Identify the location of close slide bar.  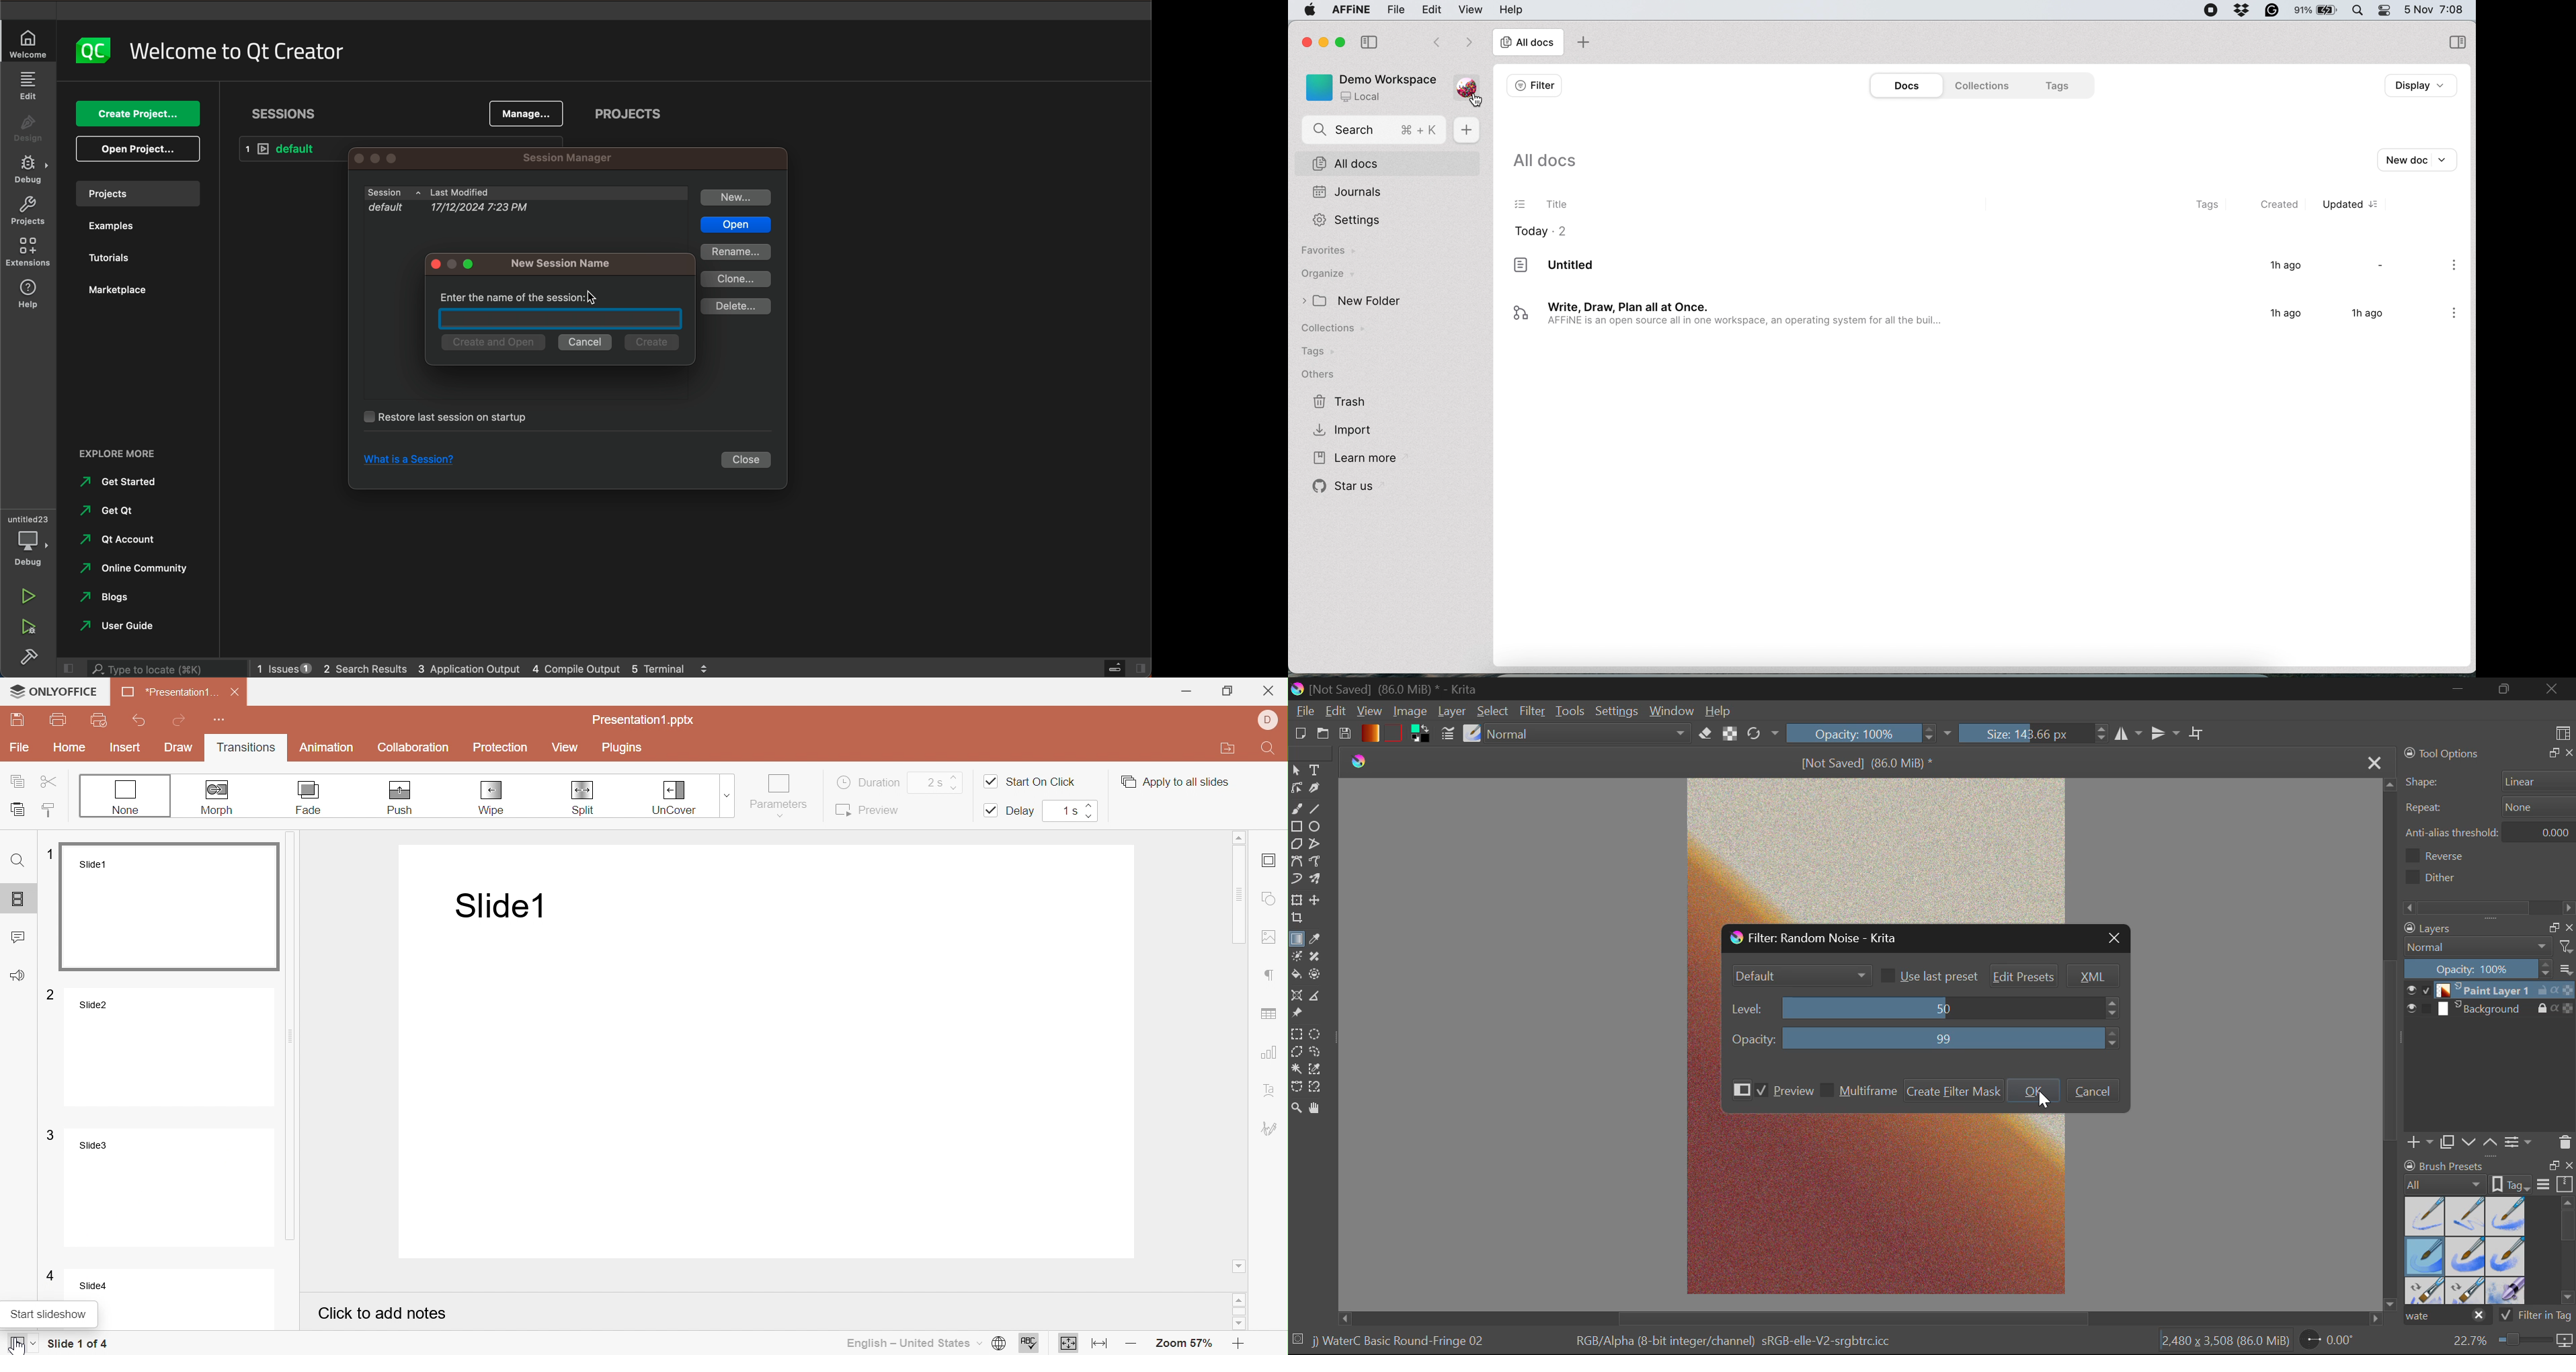
(65, 668).